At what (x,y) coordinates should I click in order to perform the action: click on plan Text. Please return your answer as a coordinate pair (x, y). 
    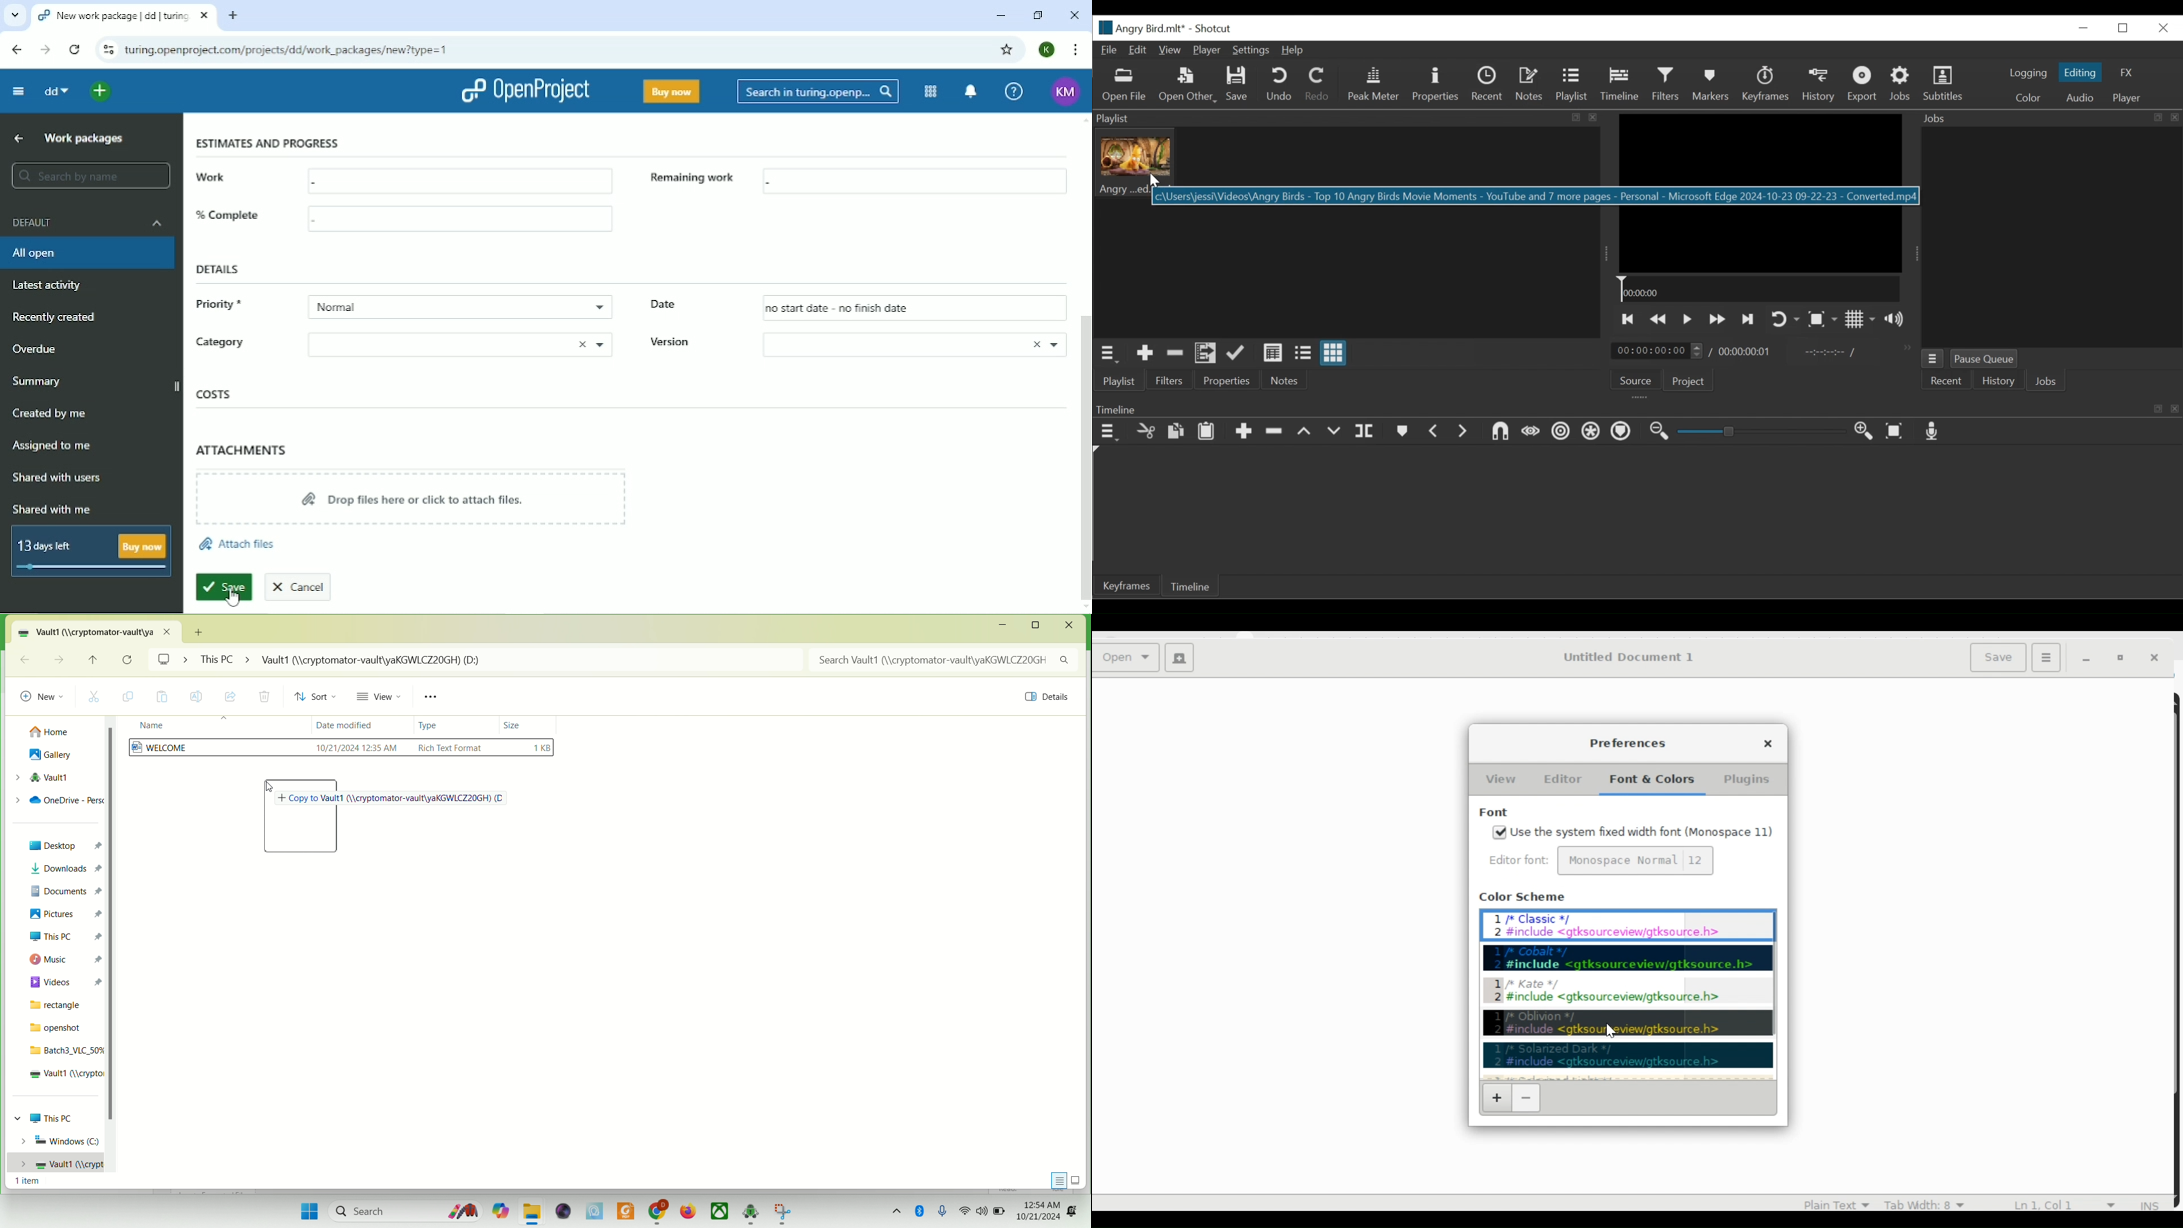
    Looking at the image, I should click on (1830, 1204).